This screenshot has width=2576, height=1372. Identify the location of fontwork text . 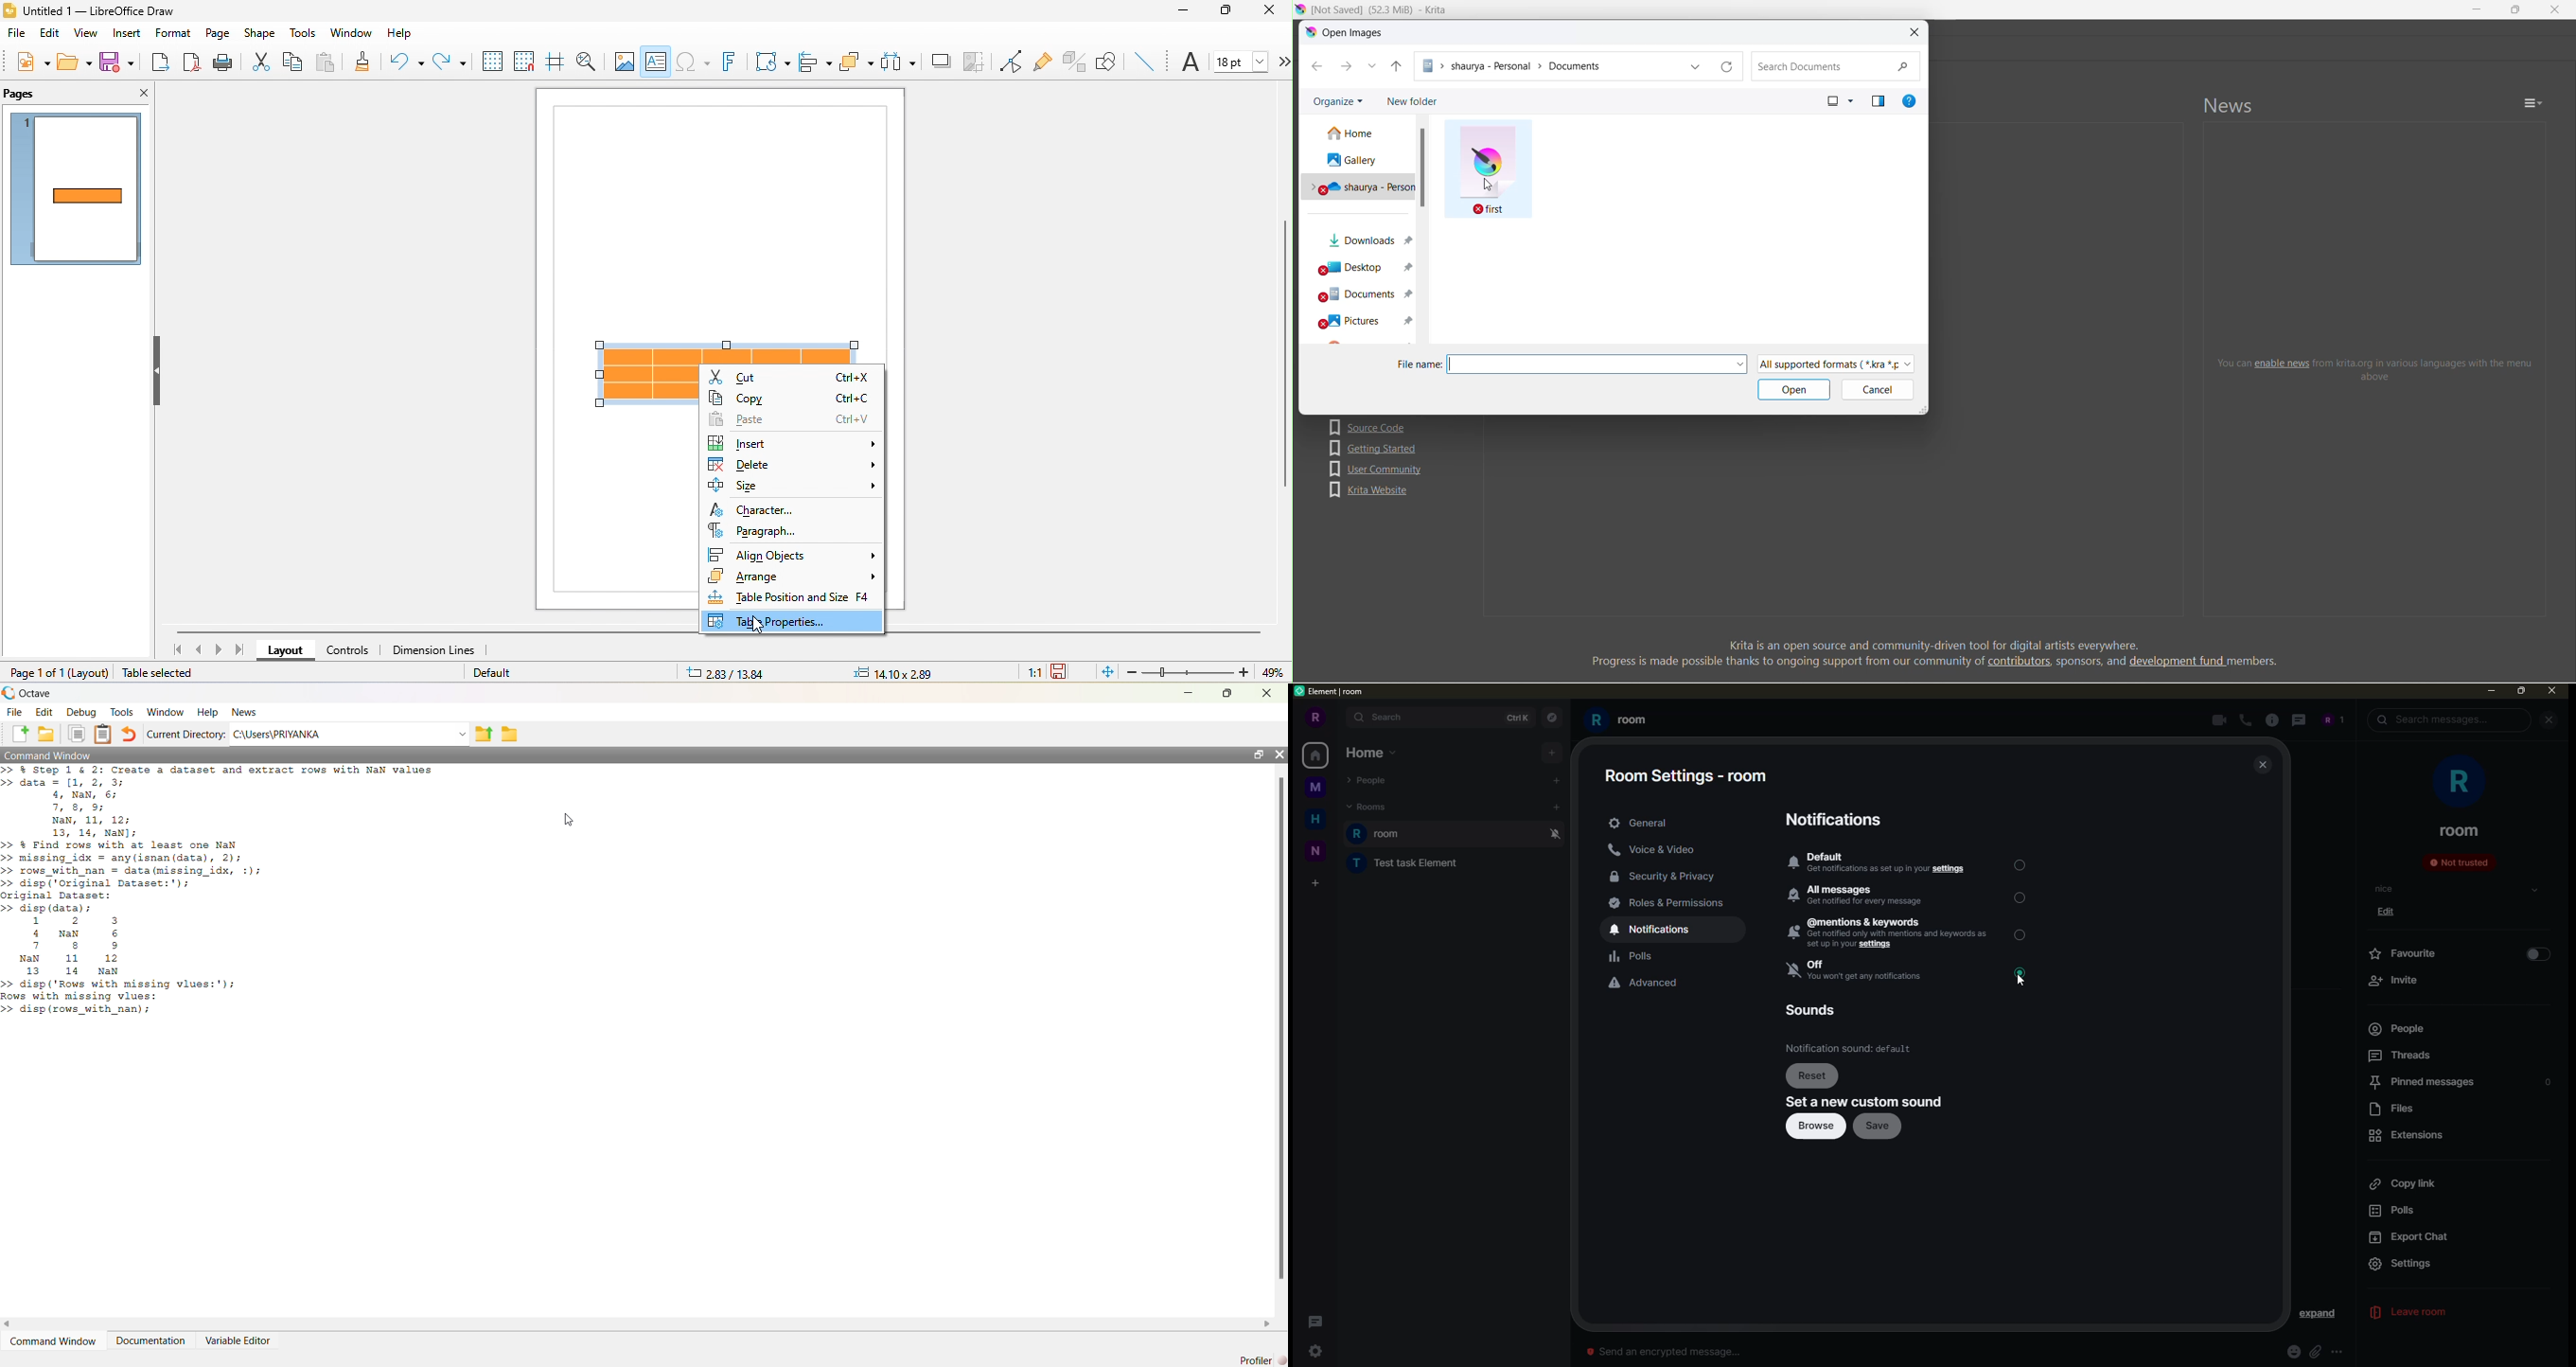
(730, 62).